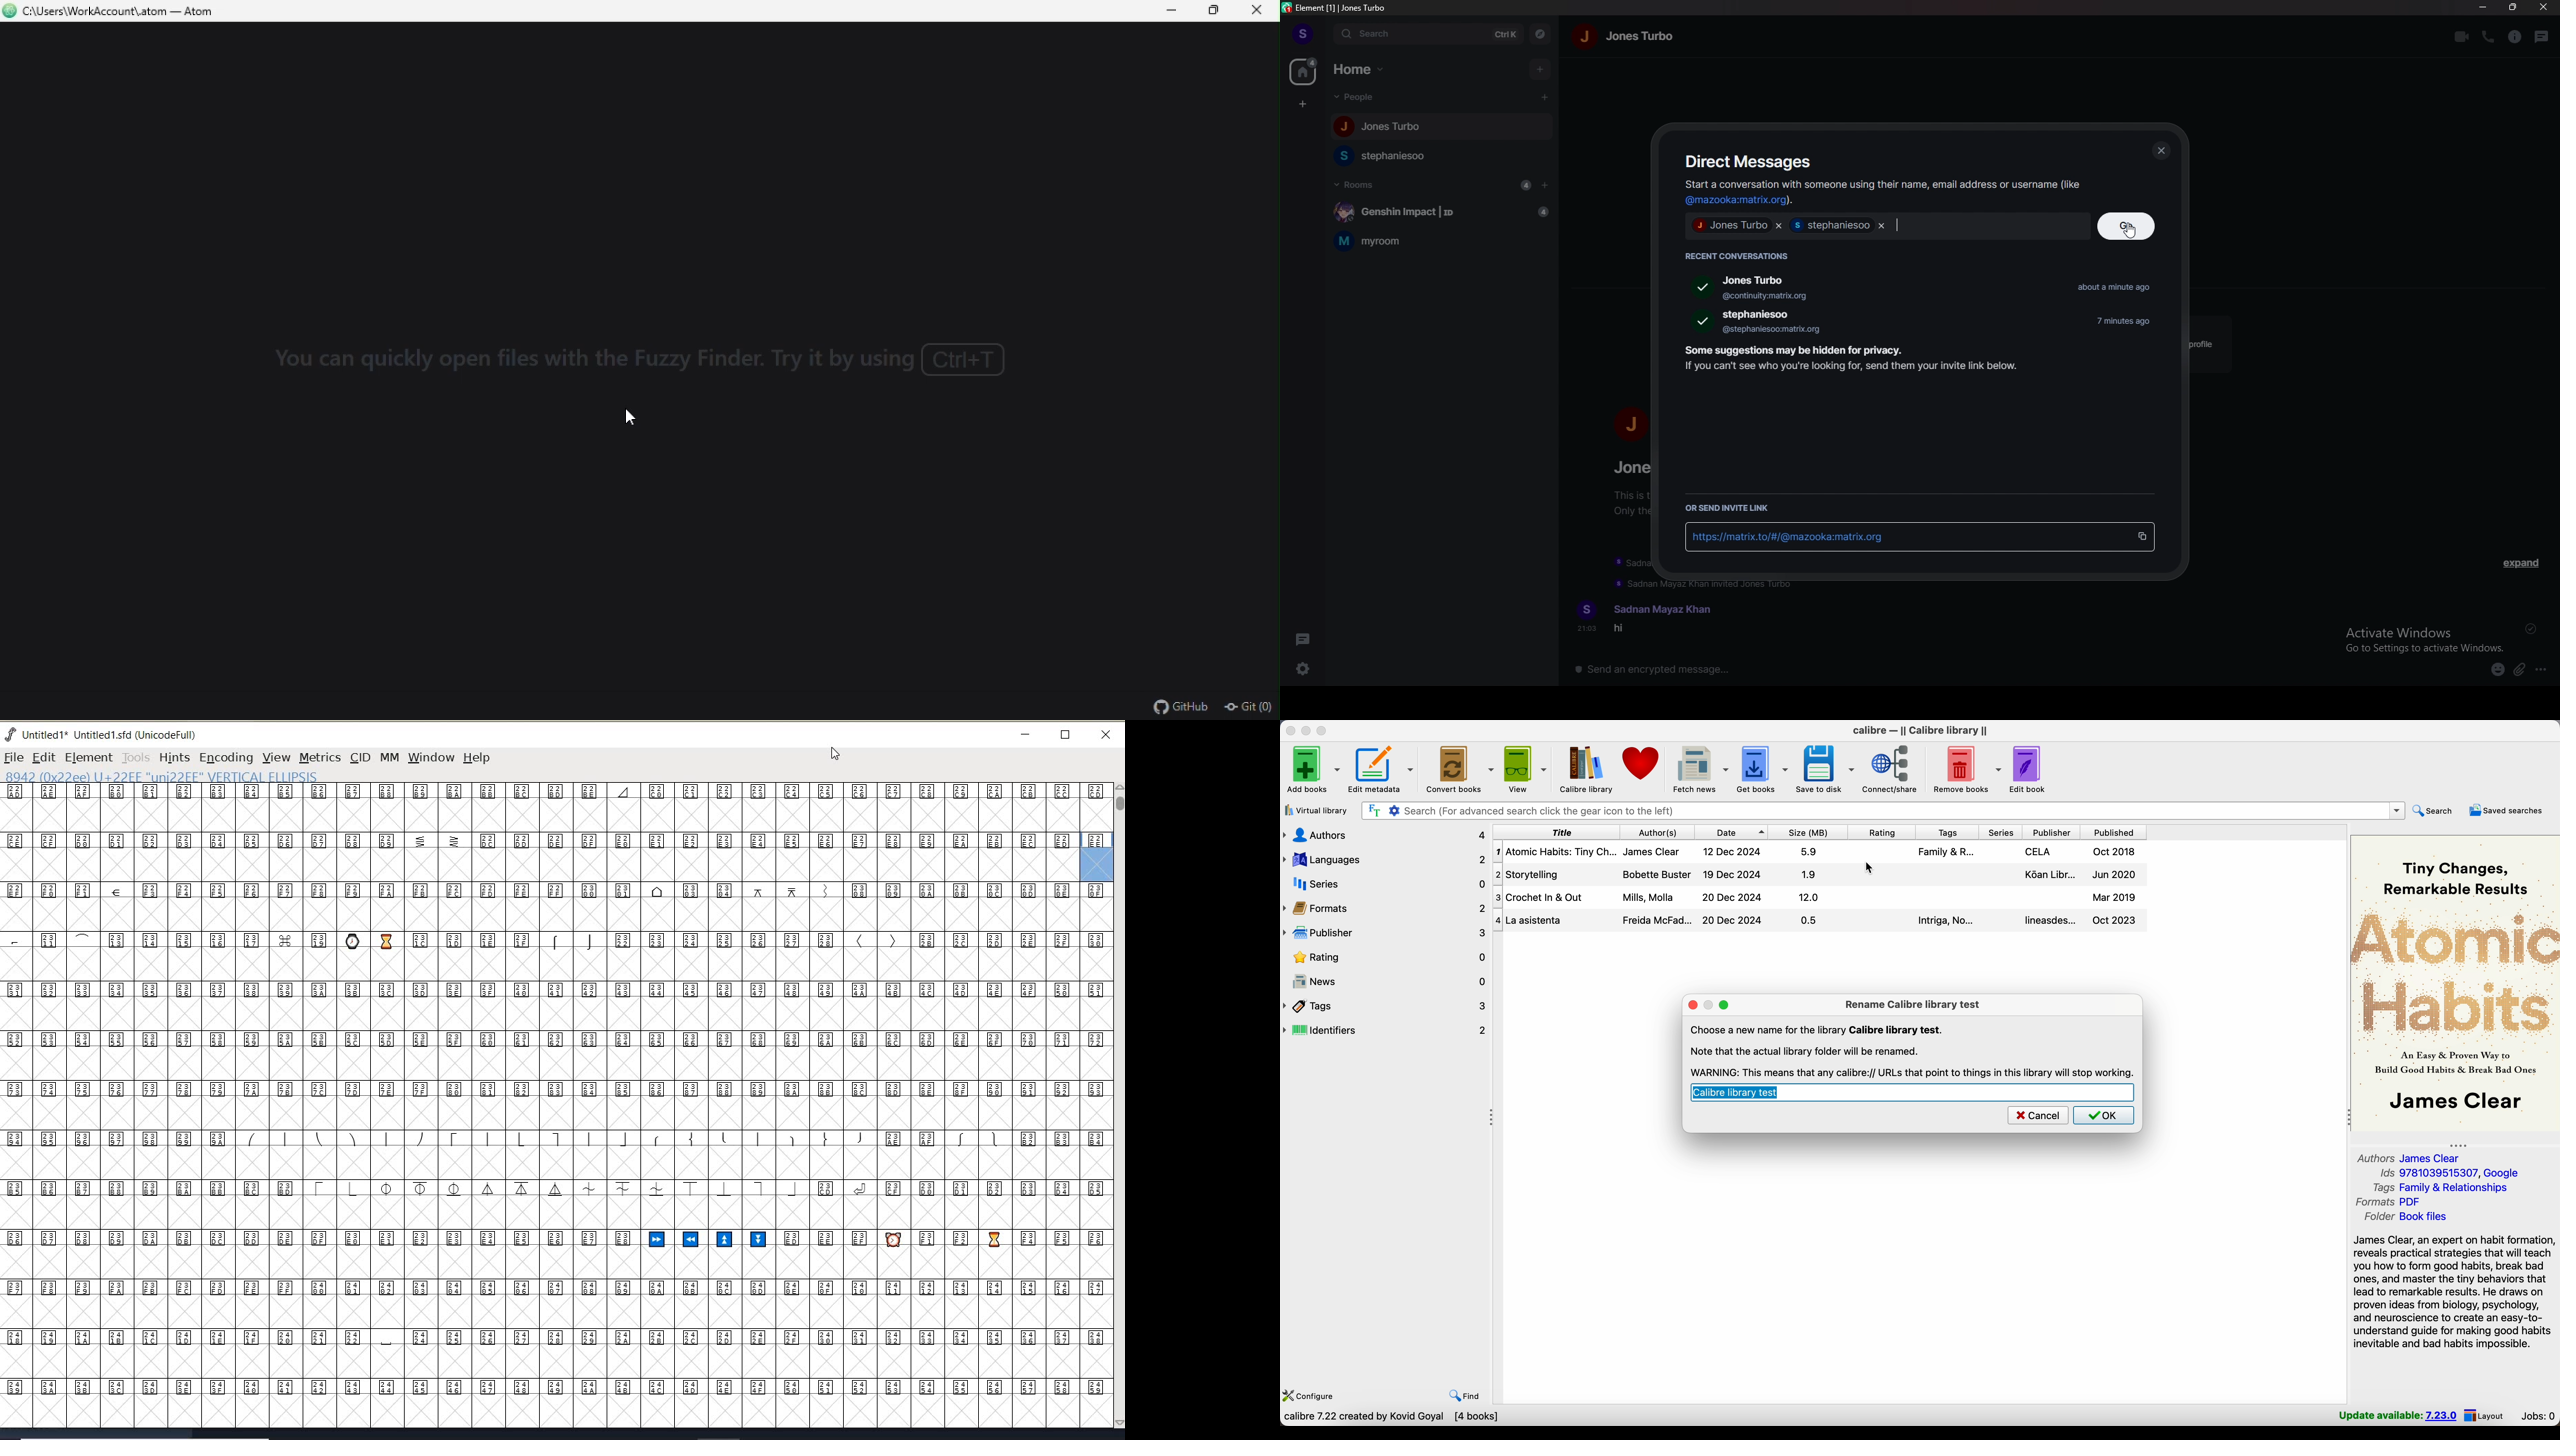  What do you see at coordinates (1732, 509) in the screenshot?
I see `or send invite link` at bounding box center [1732, 509].